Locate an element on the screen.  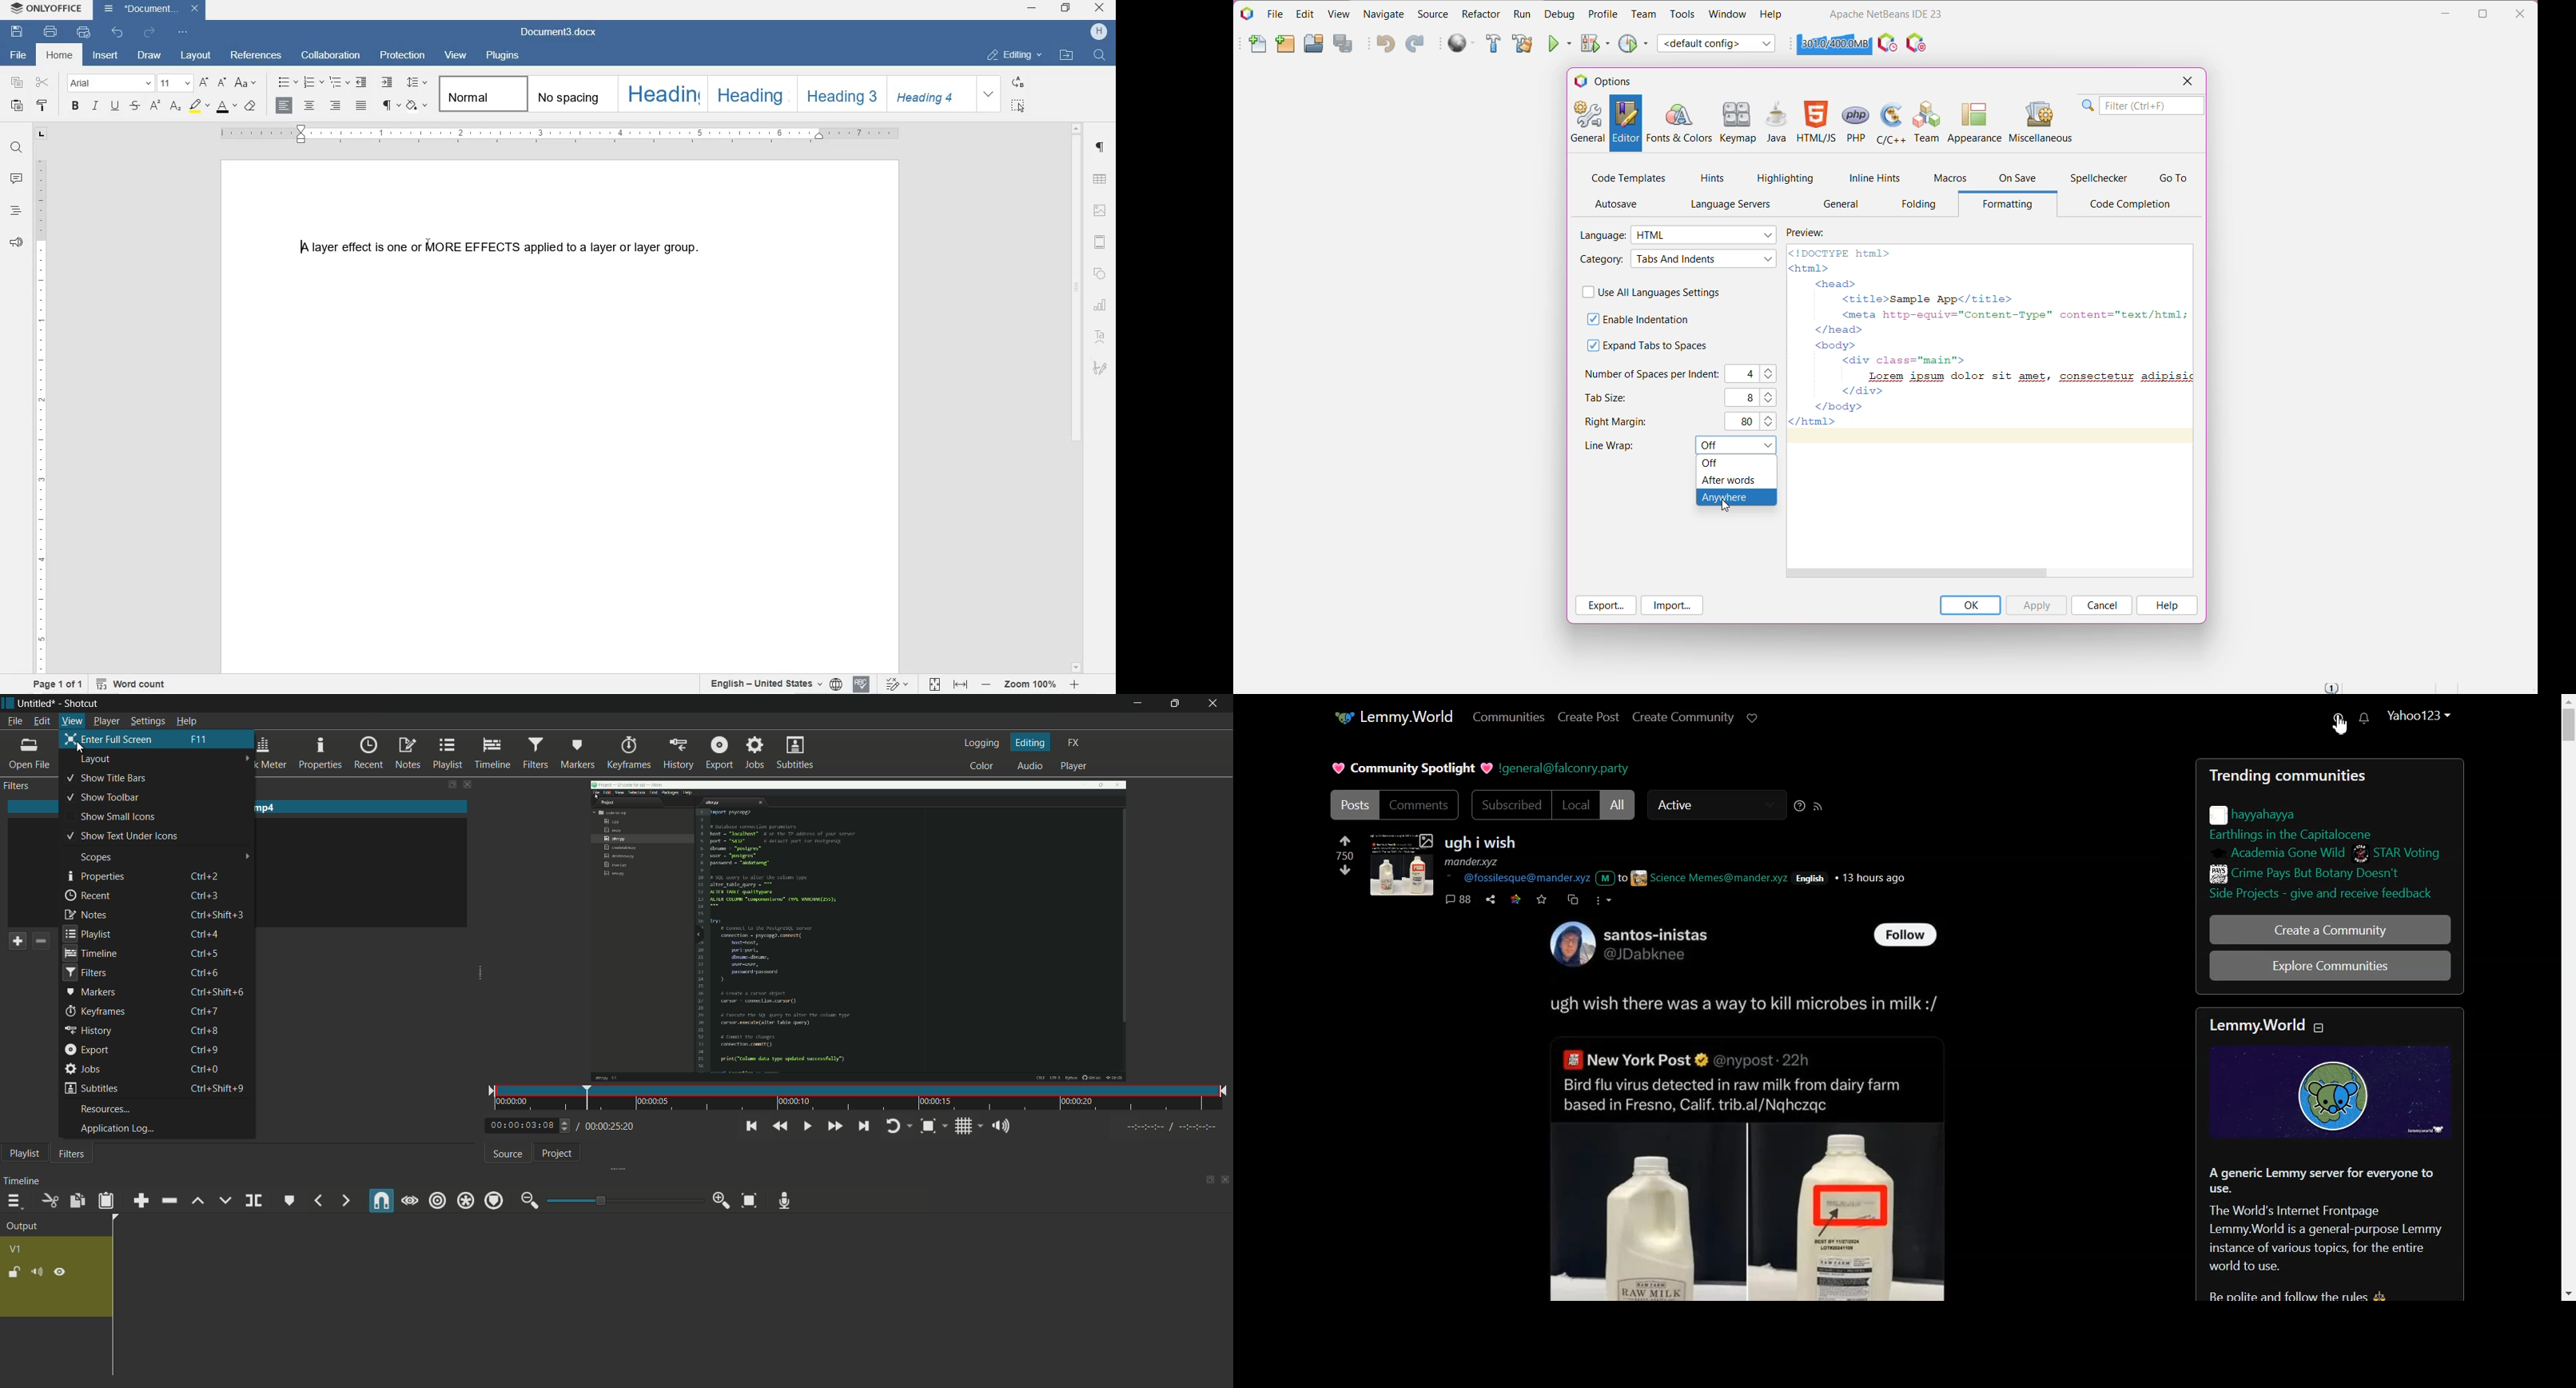
time is located at coordinates (855, 1099).